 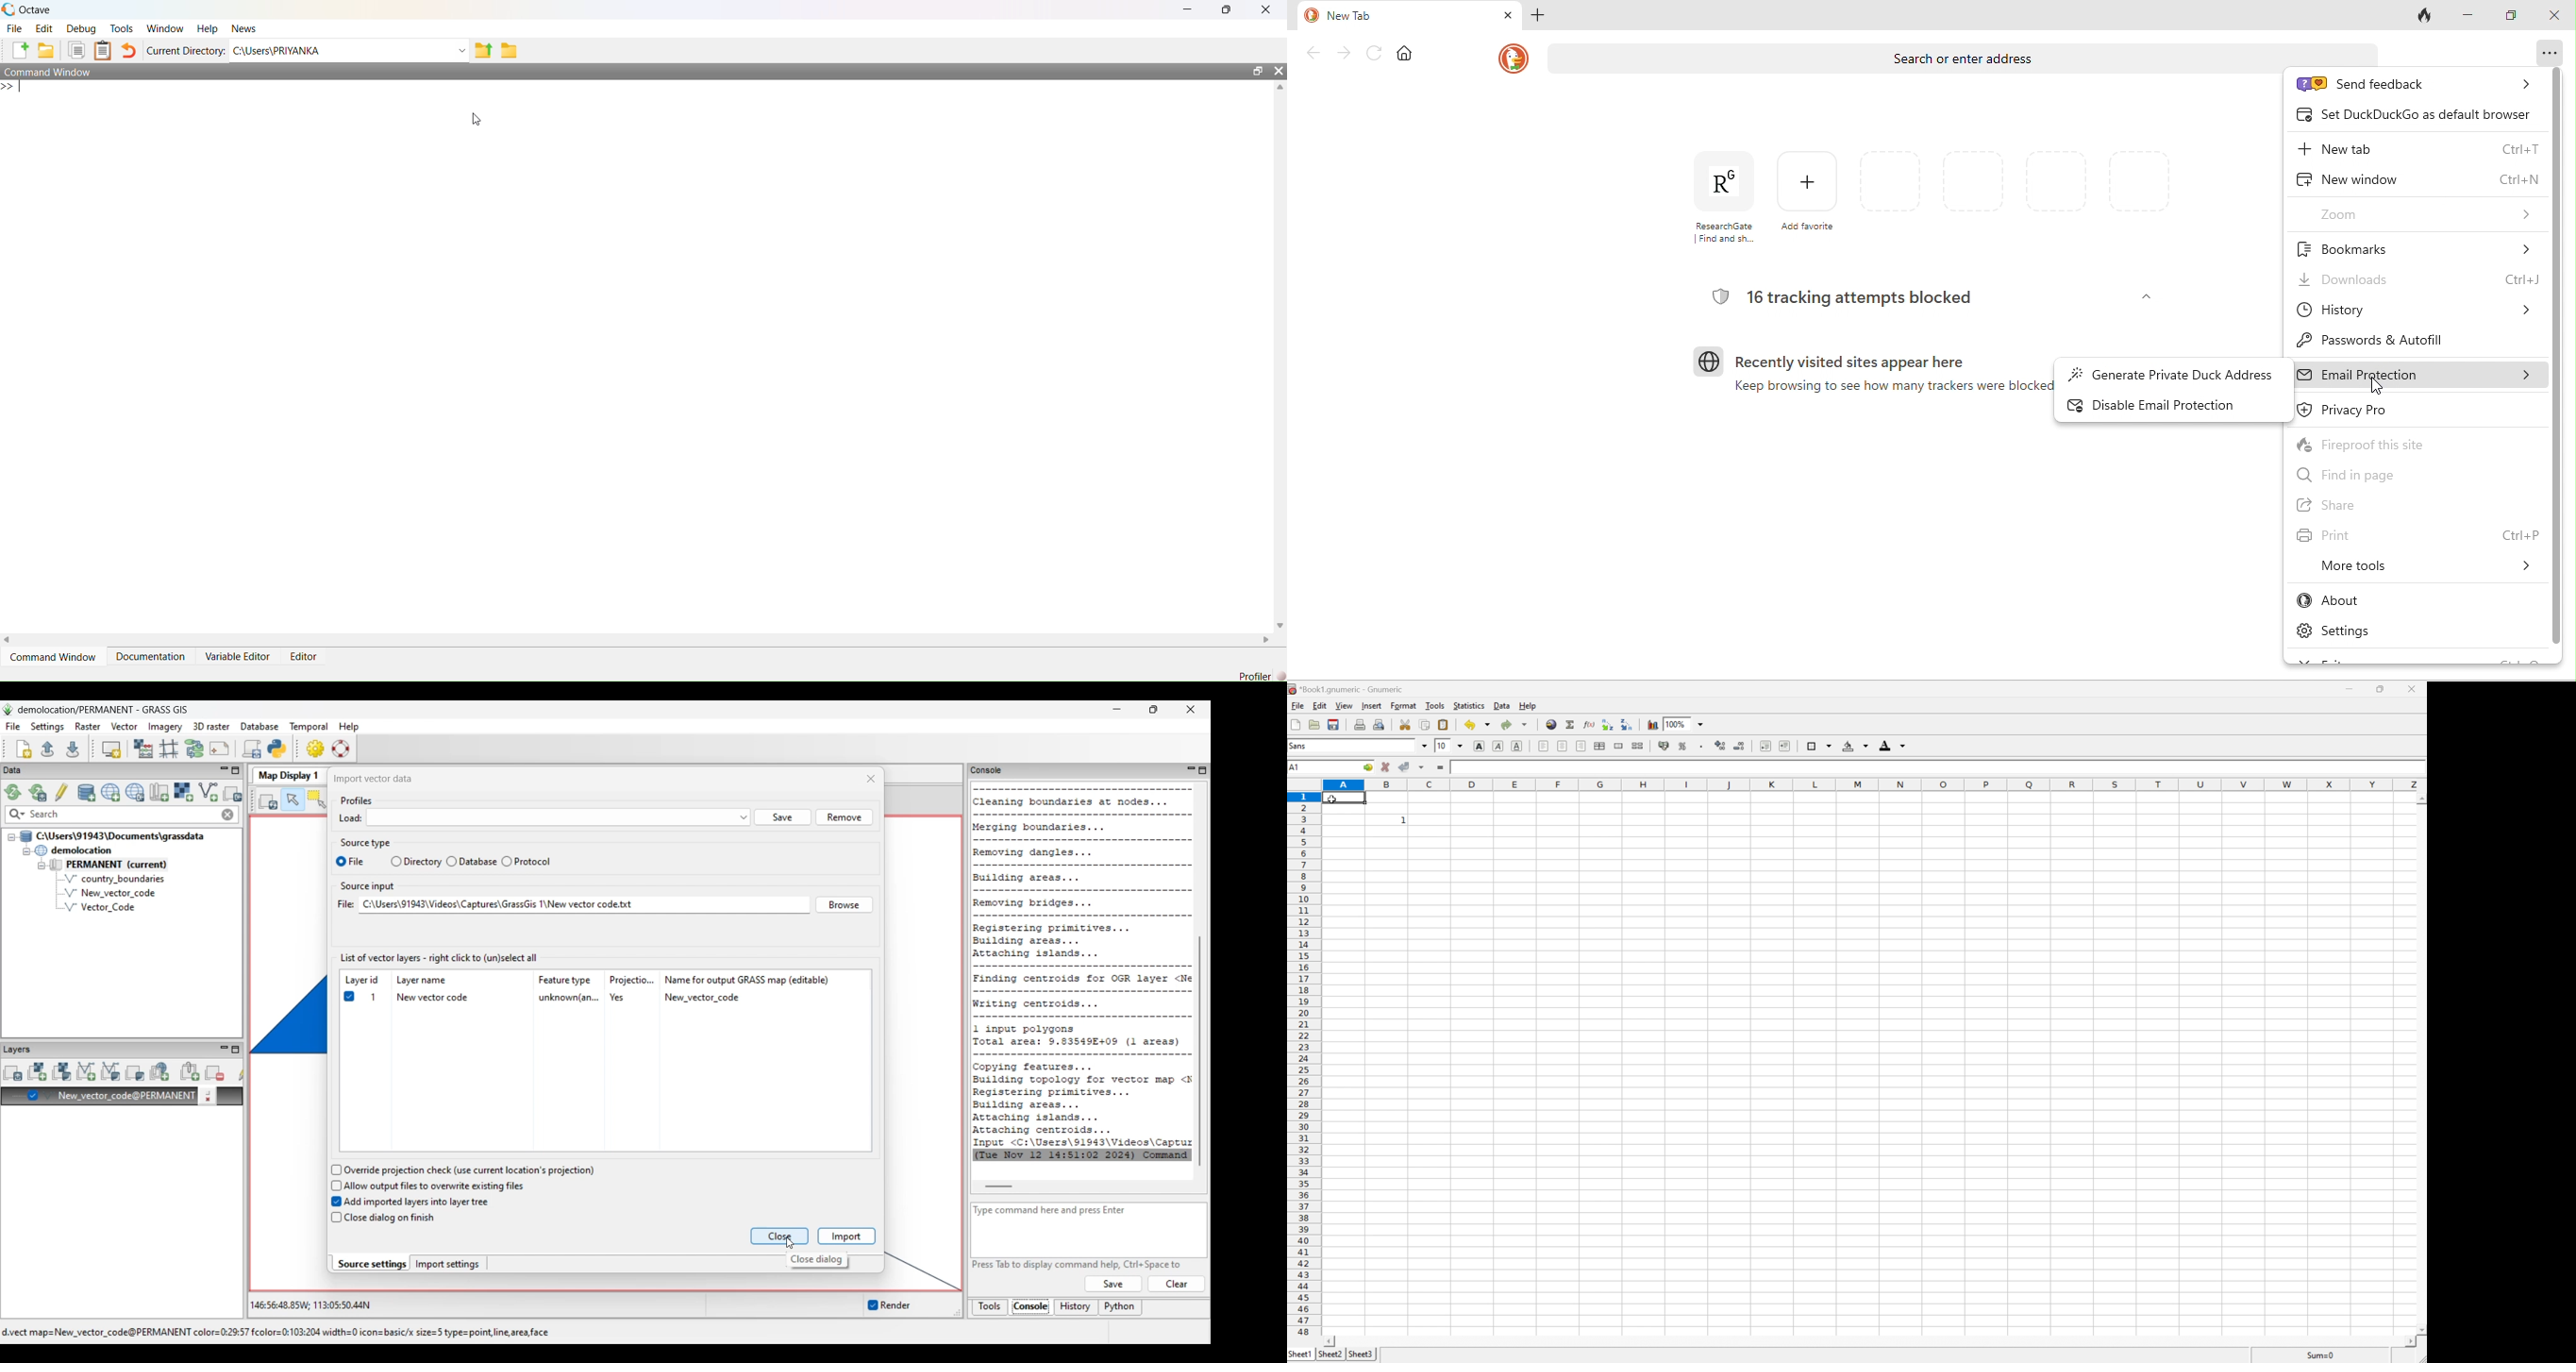 What do you see at coordinates (1255, 675) in the screenshot?
I see `Profiler` at bounding box center [1255, 675].